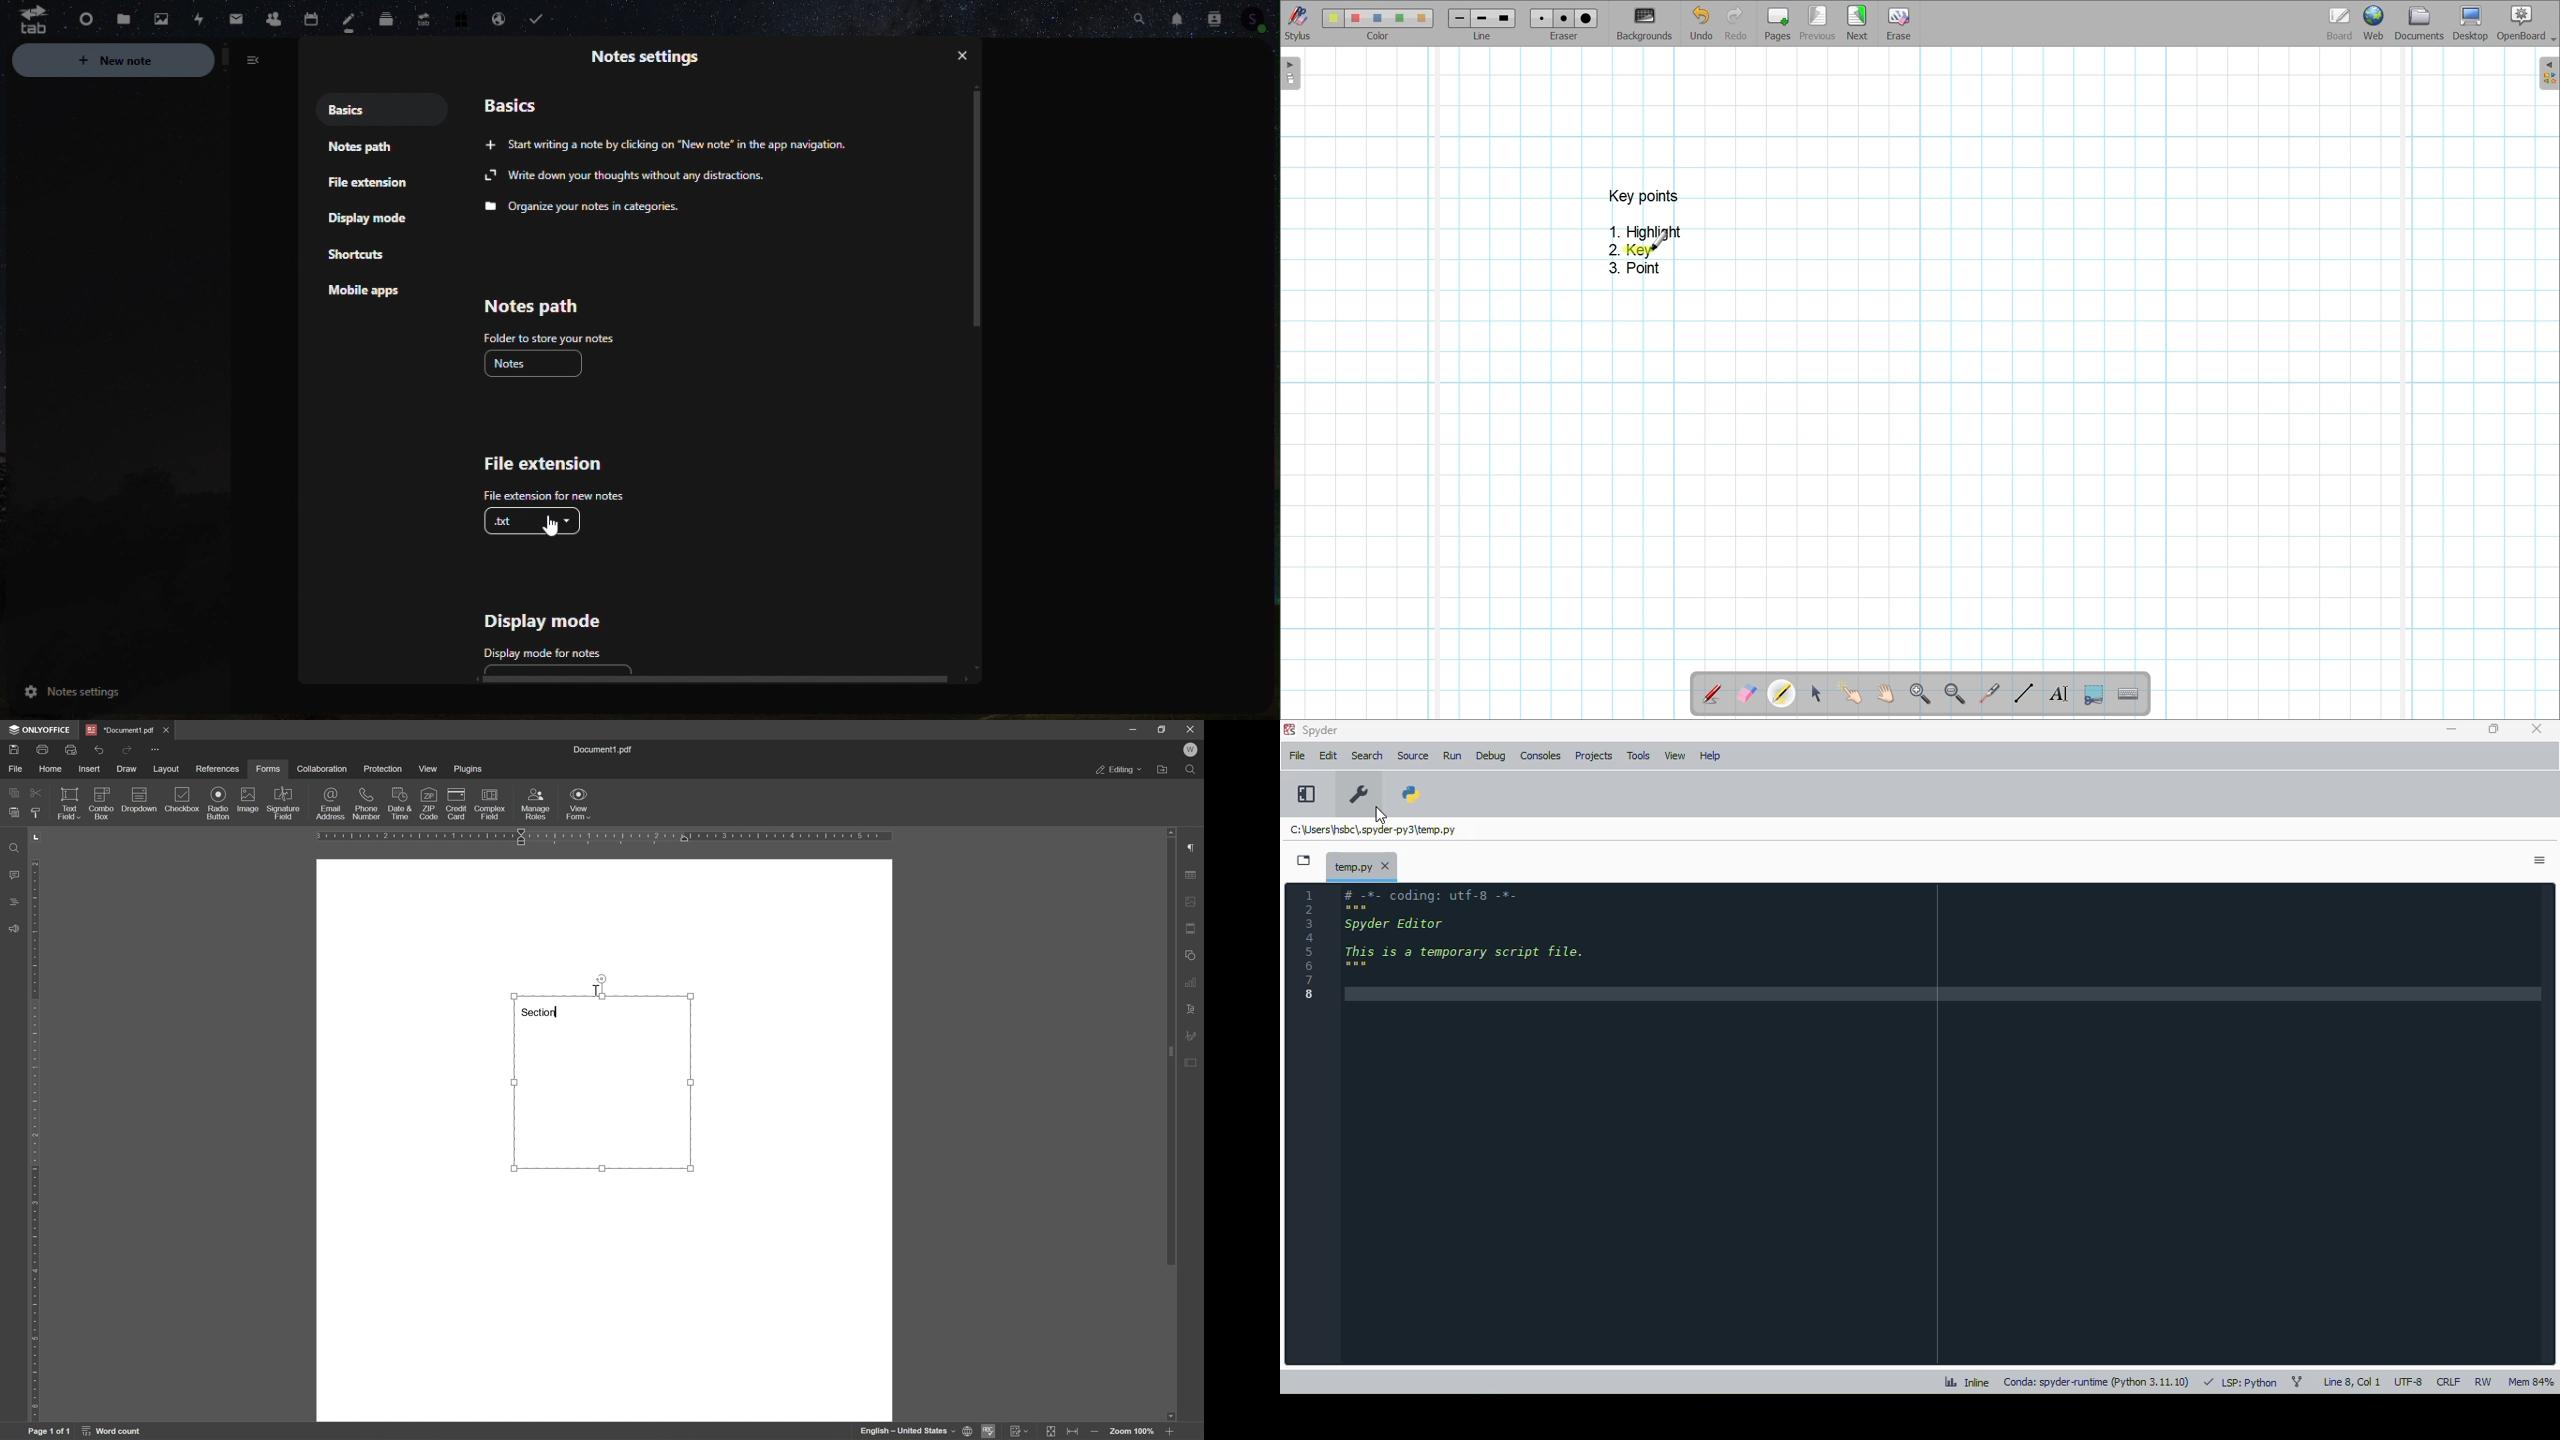  What do you see at coordinates (1021, 1431) in the screenshot?
I see `track changes` at bounding box center [1021, 1431].